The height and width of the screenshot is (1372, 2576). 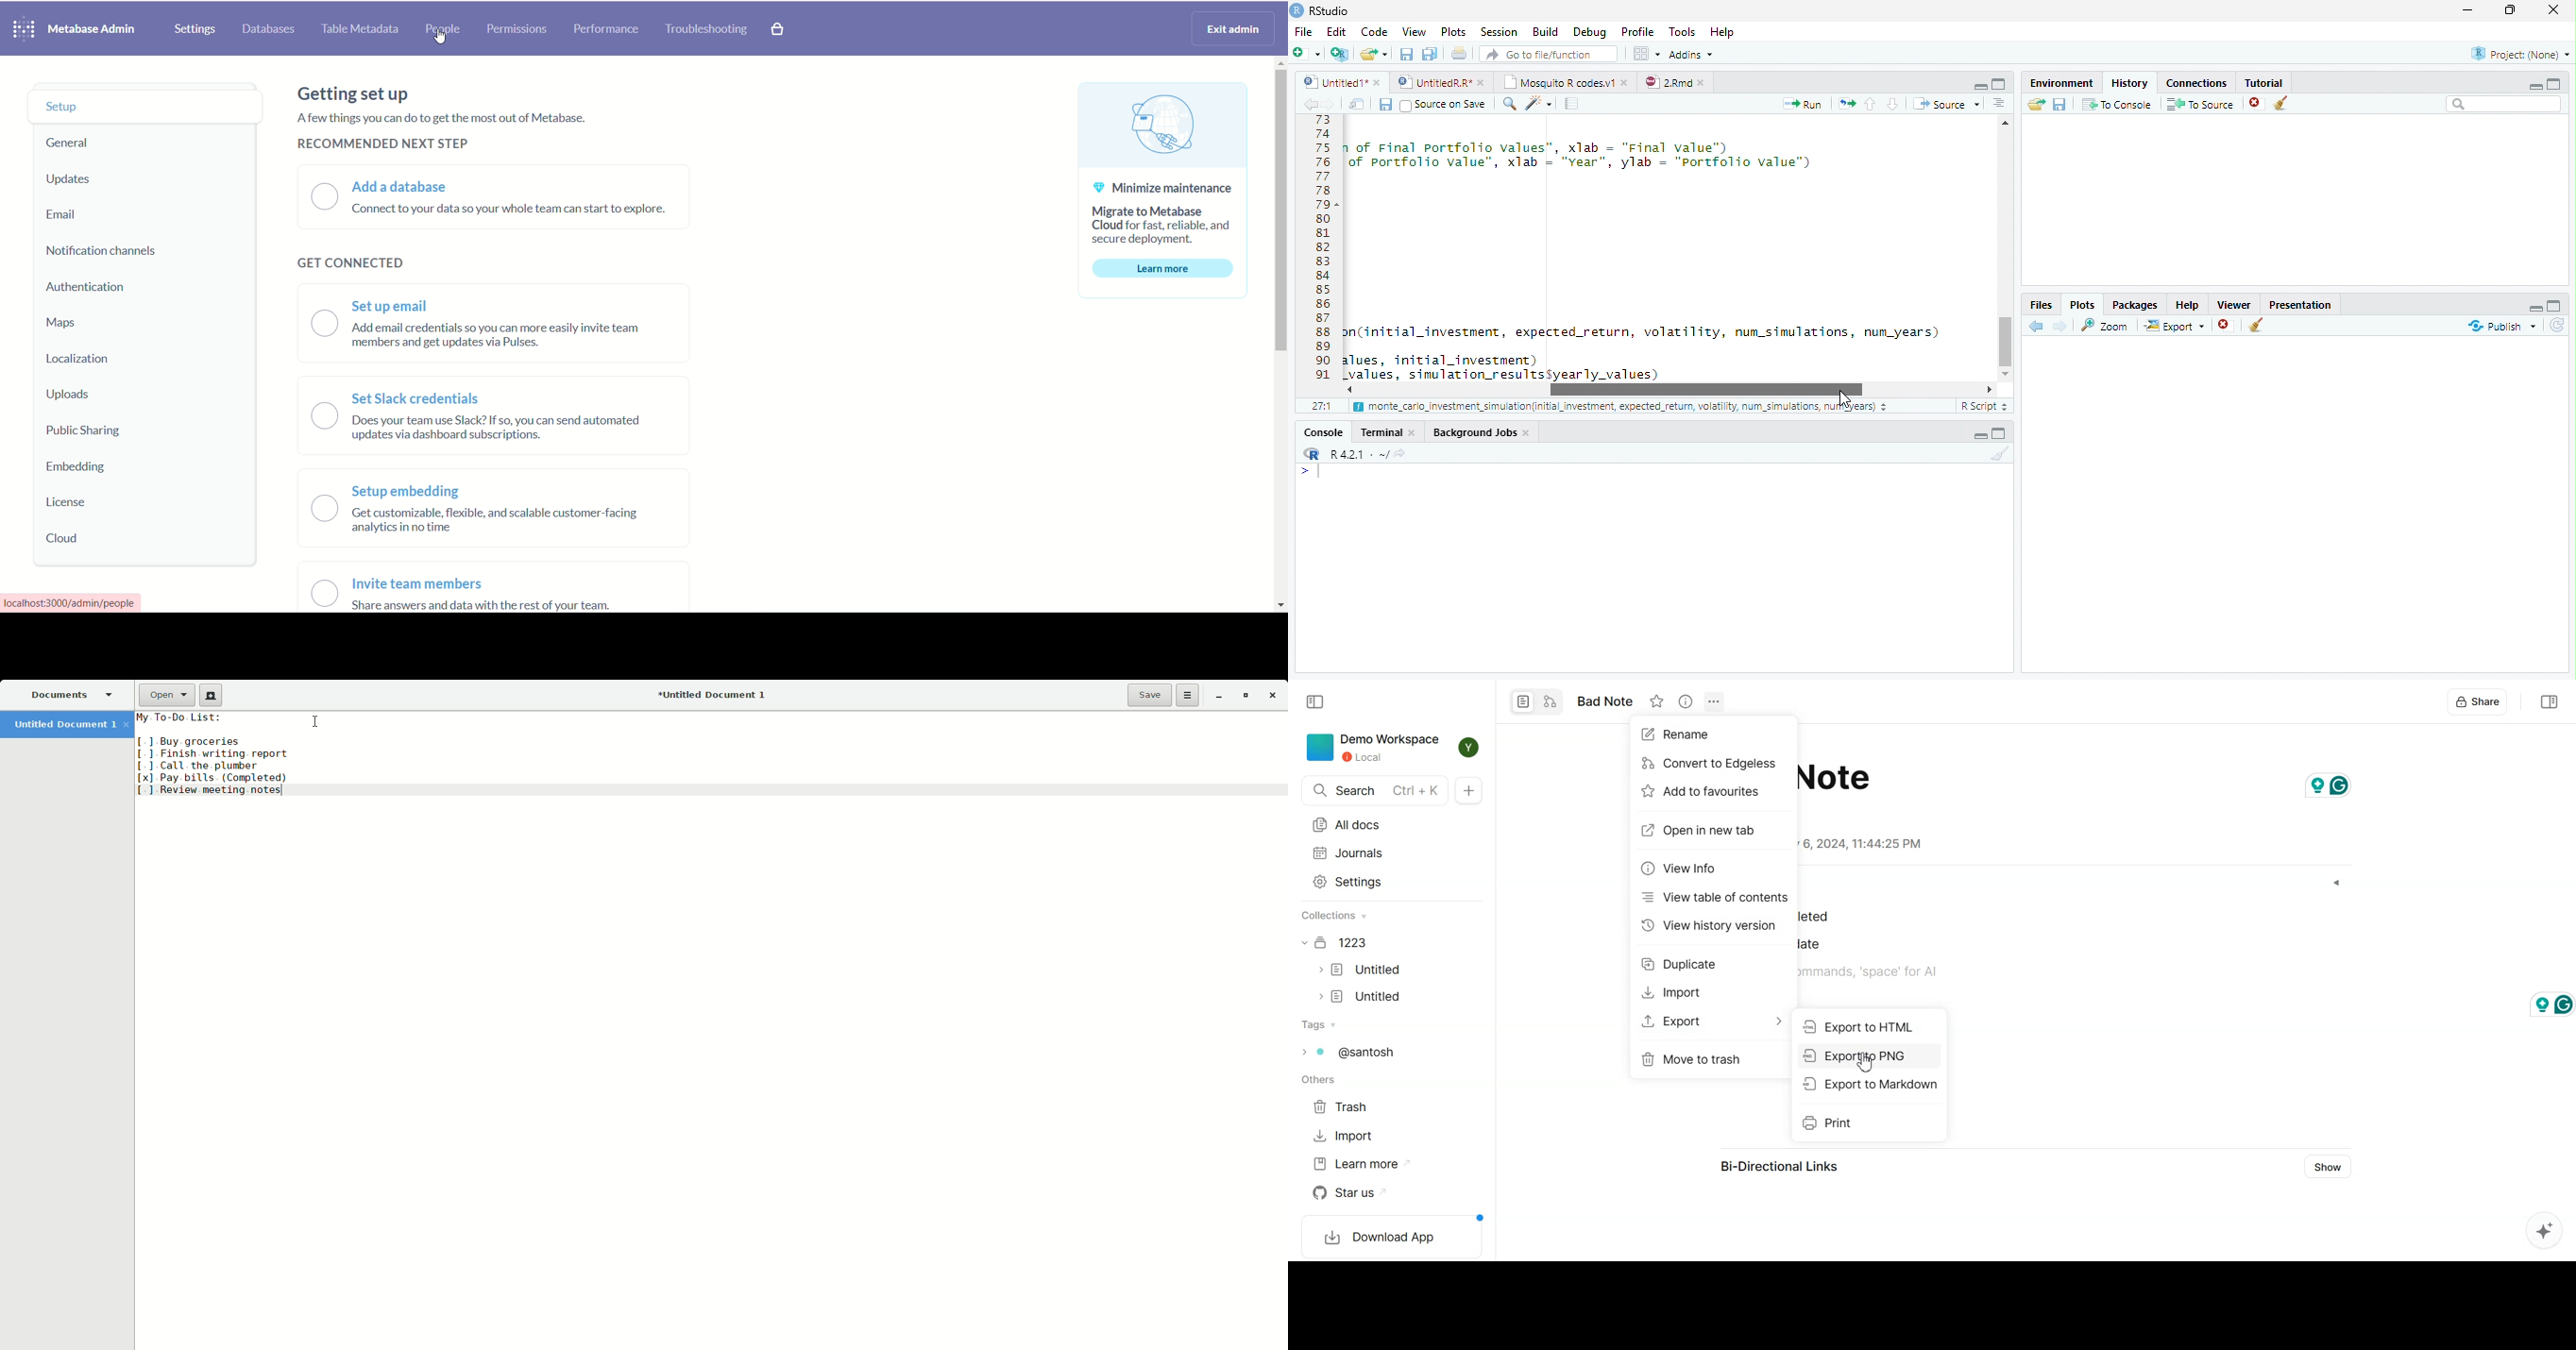 What do you see at coordinates (1405, 54) in the screenshot?
I see `Save current file` at bounding box center [1405, 54].